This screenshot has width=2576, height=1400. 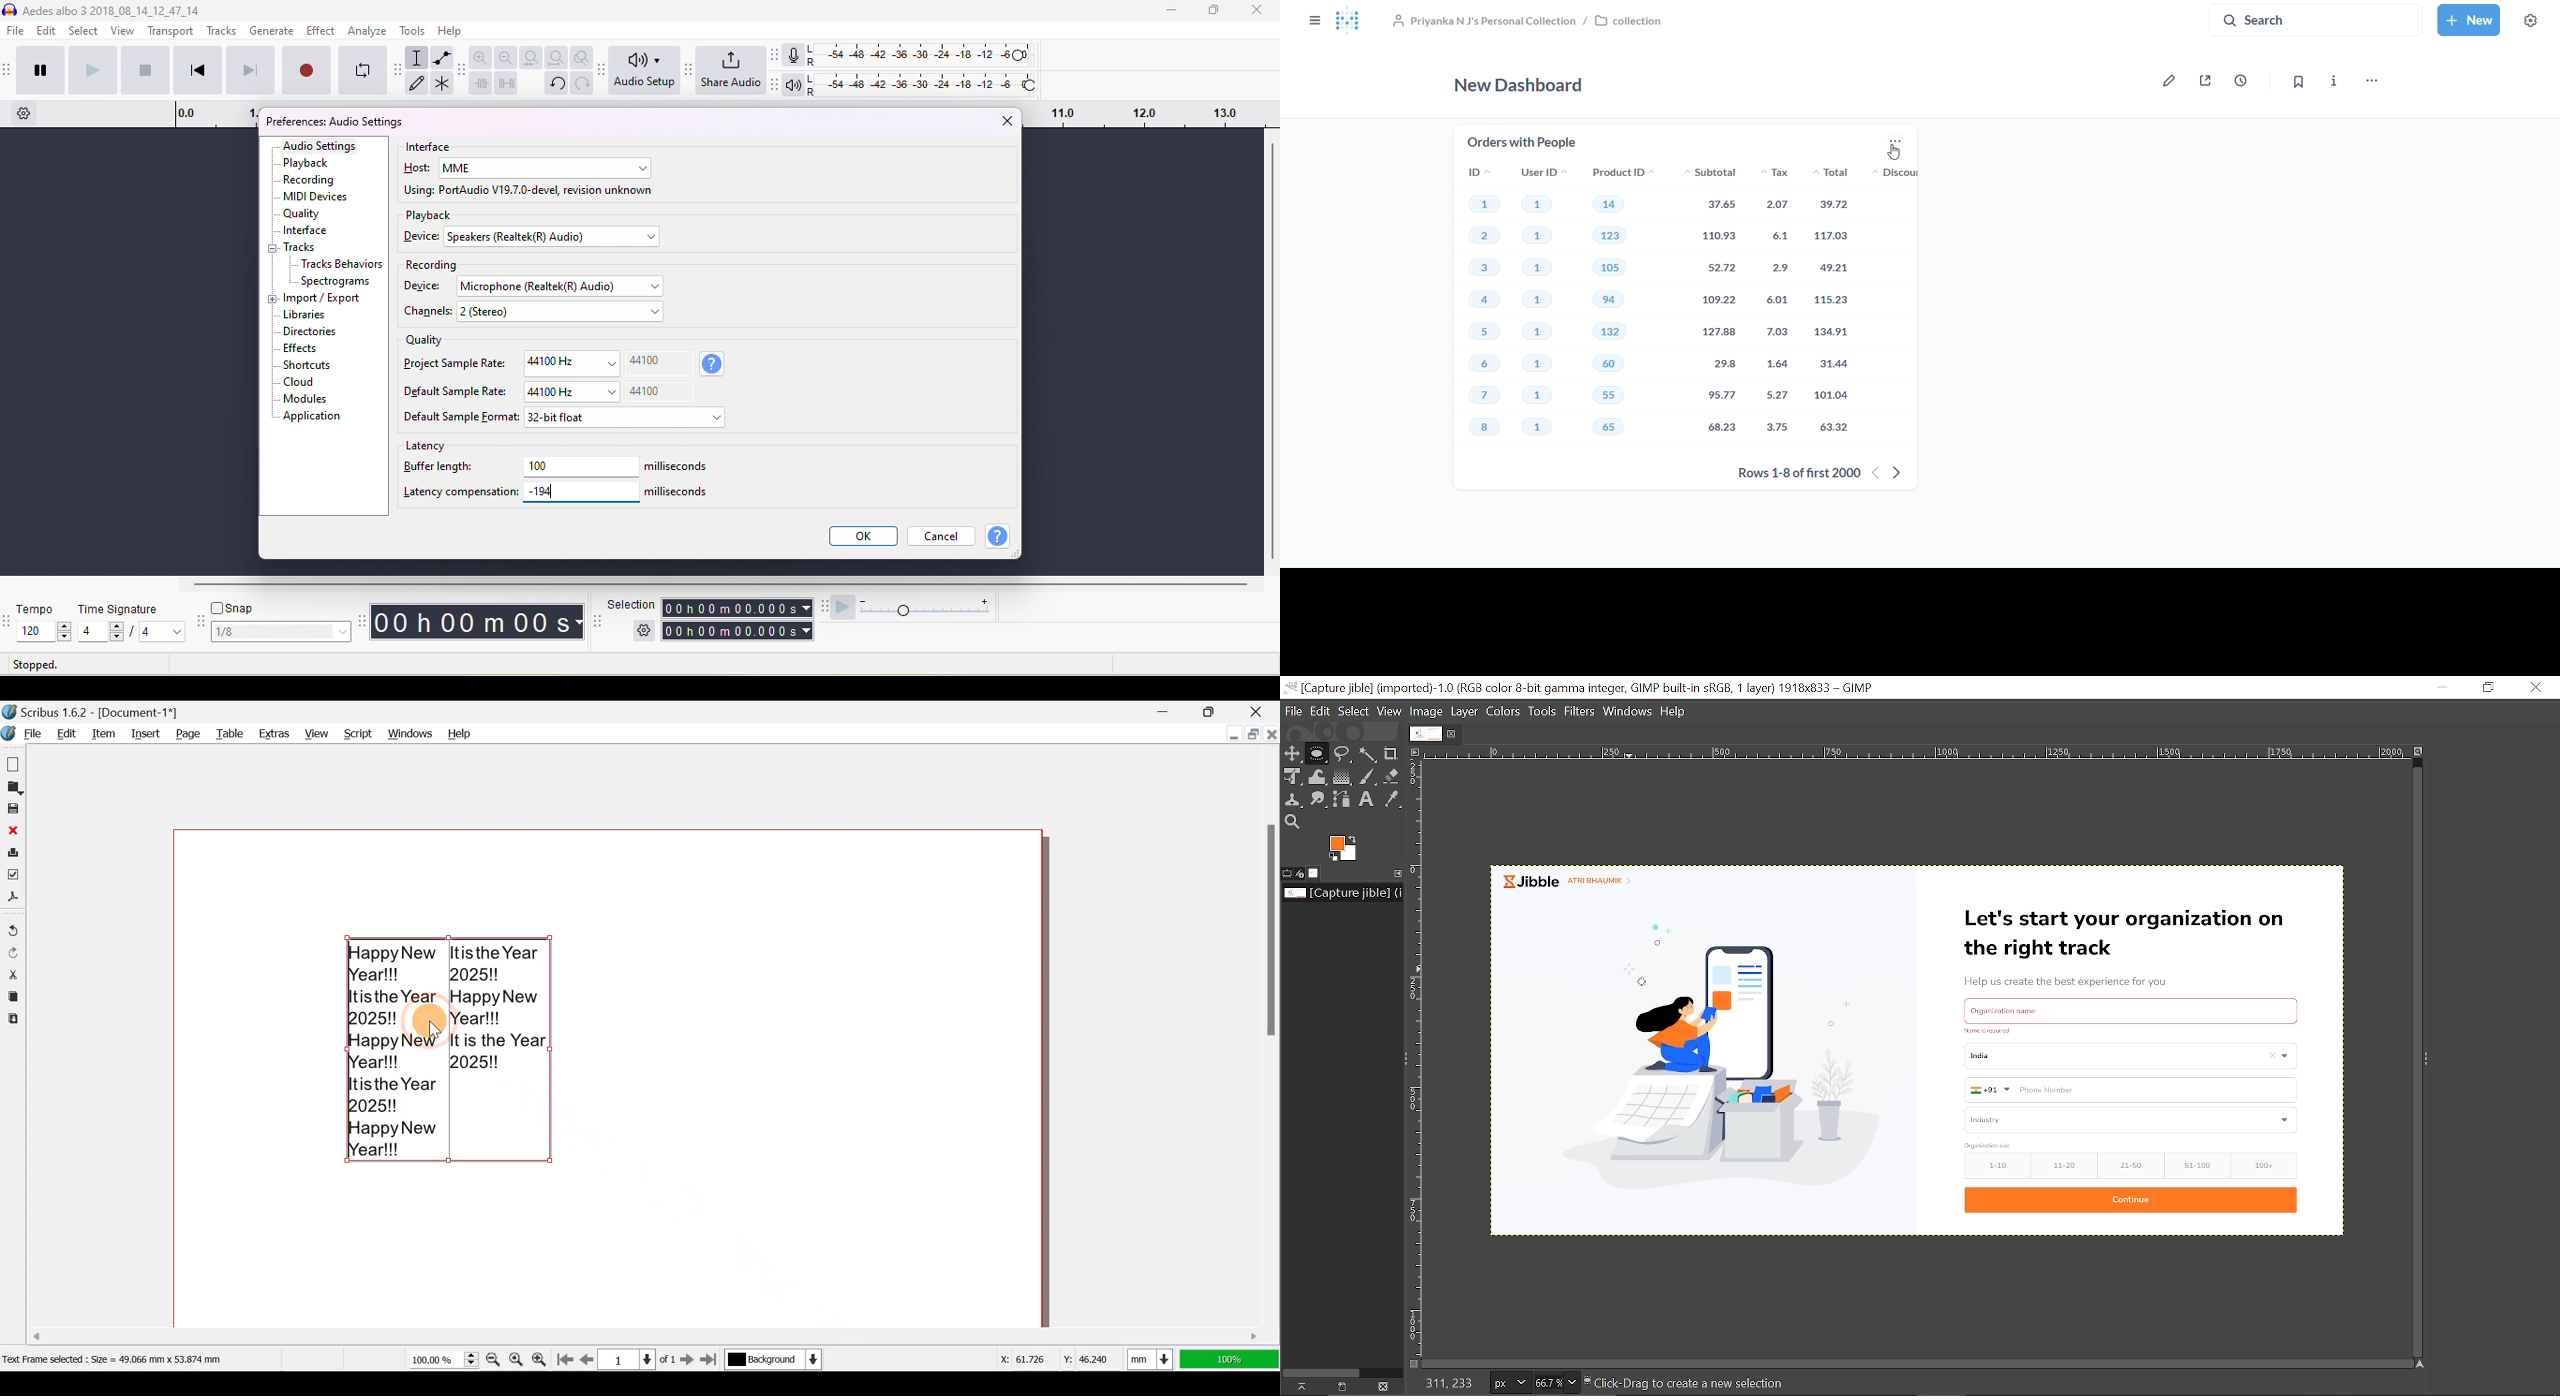 I want to click on audacity transport toolbar, so click(x=8, y=69).